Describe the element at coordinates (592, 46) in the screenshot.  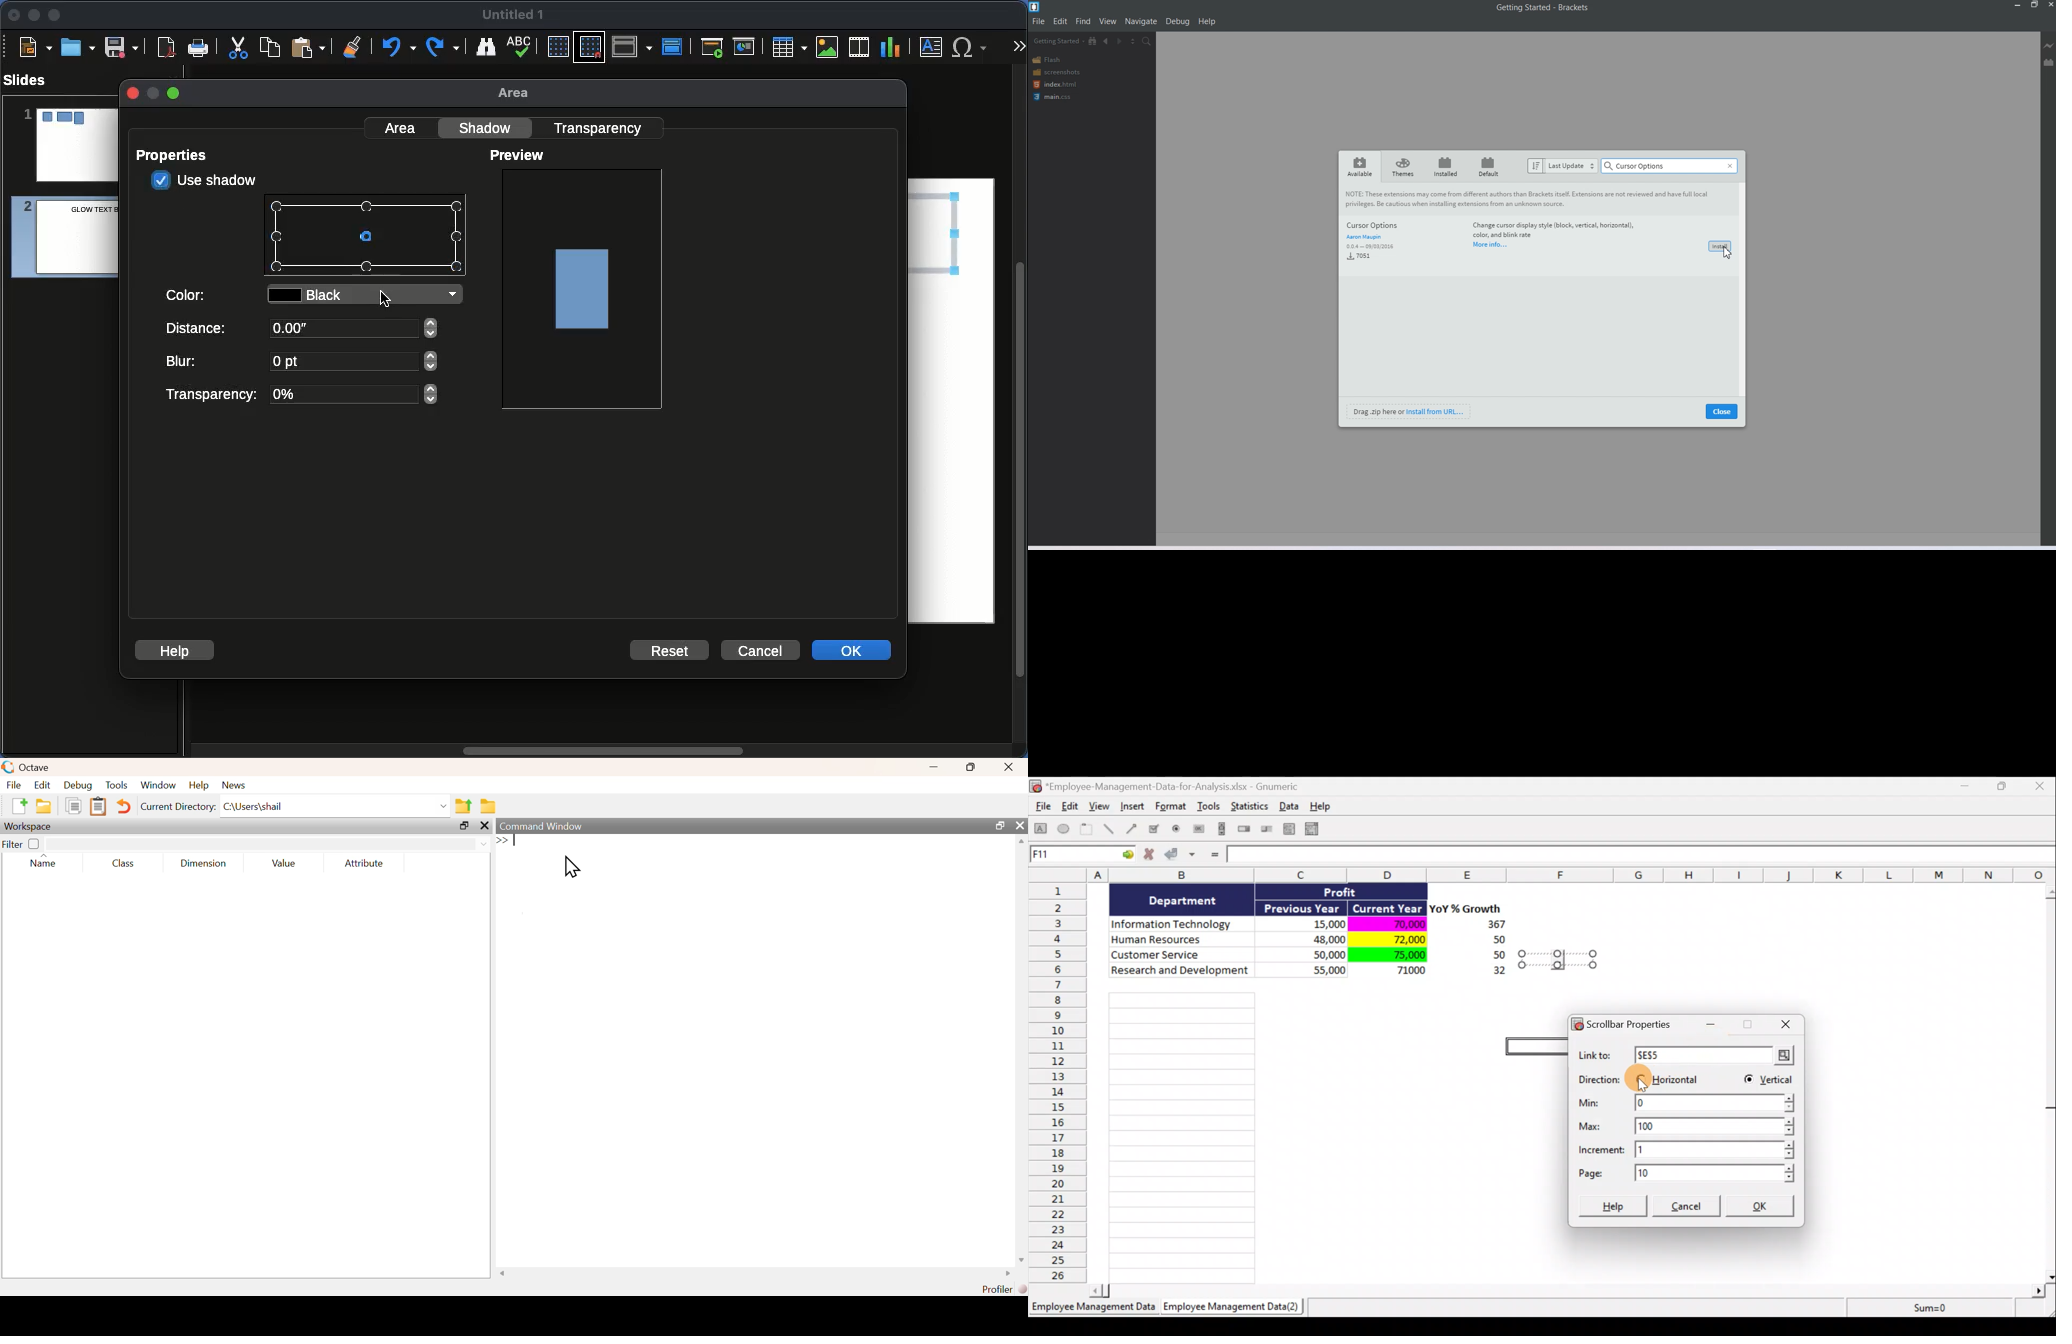
I see `Snap to grid` at that location.